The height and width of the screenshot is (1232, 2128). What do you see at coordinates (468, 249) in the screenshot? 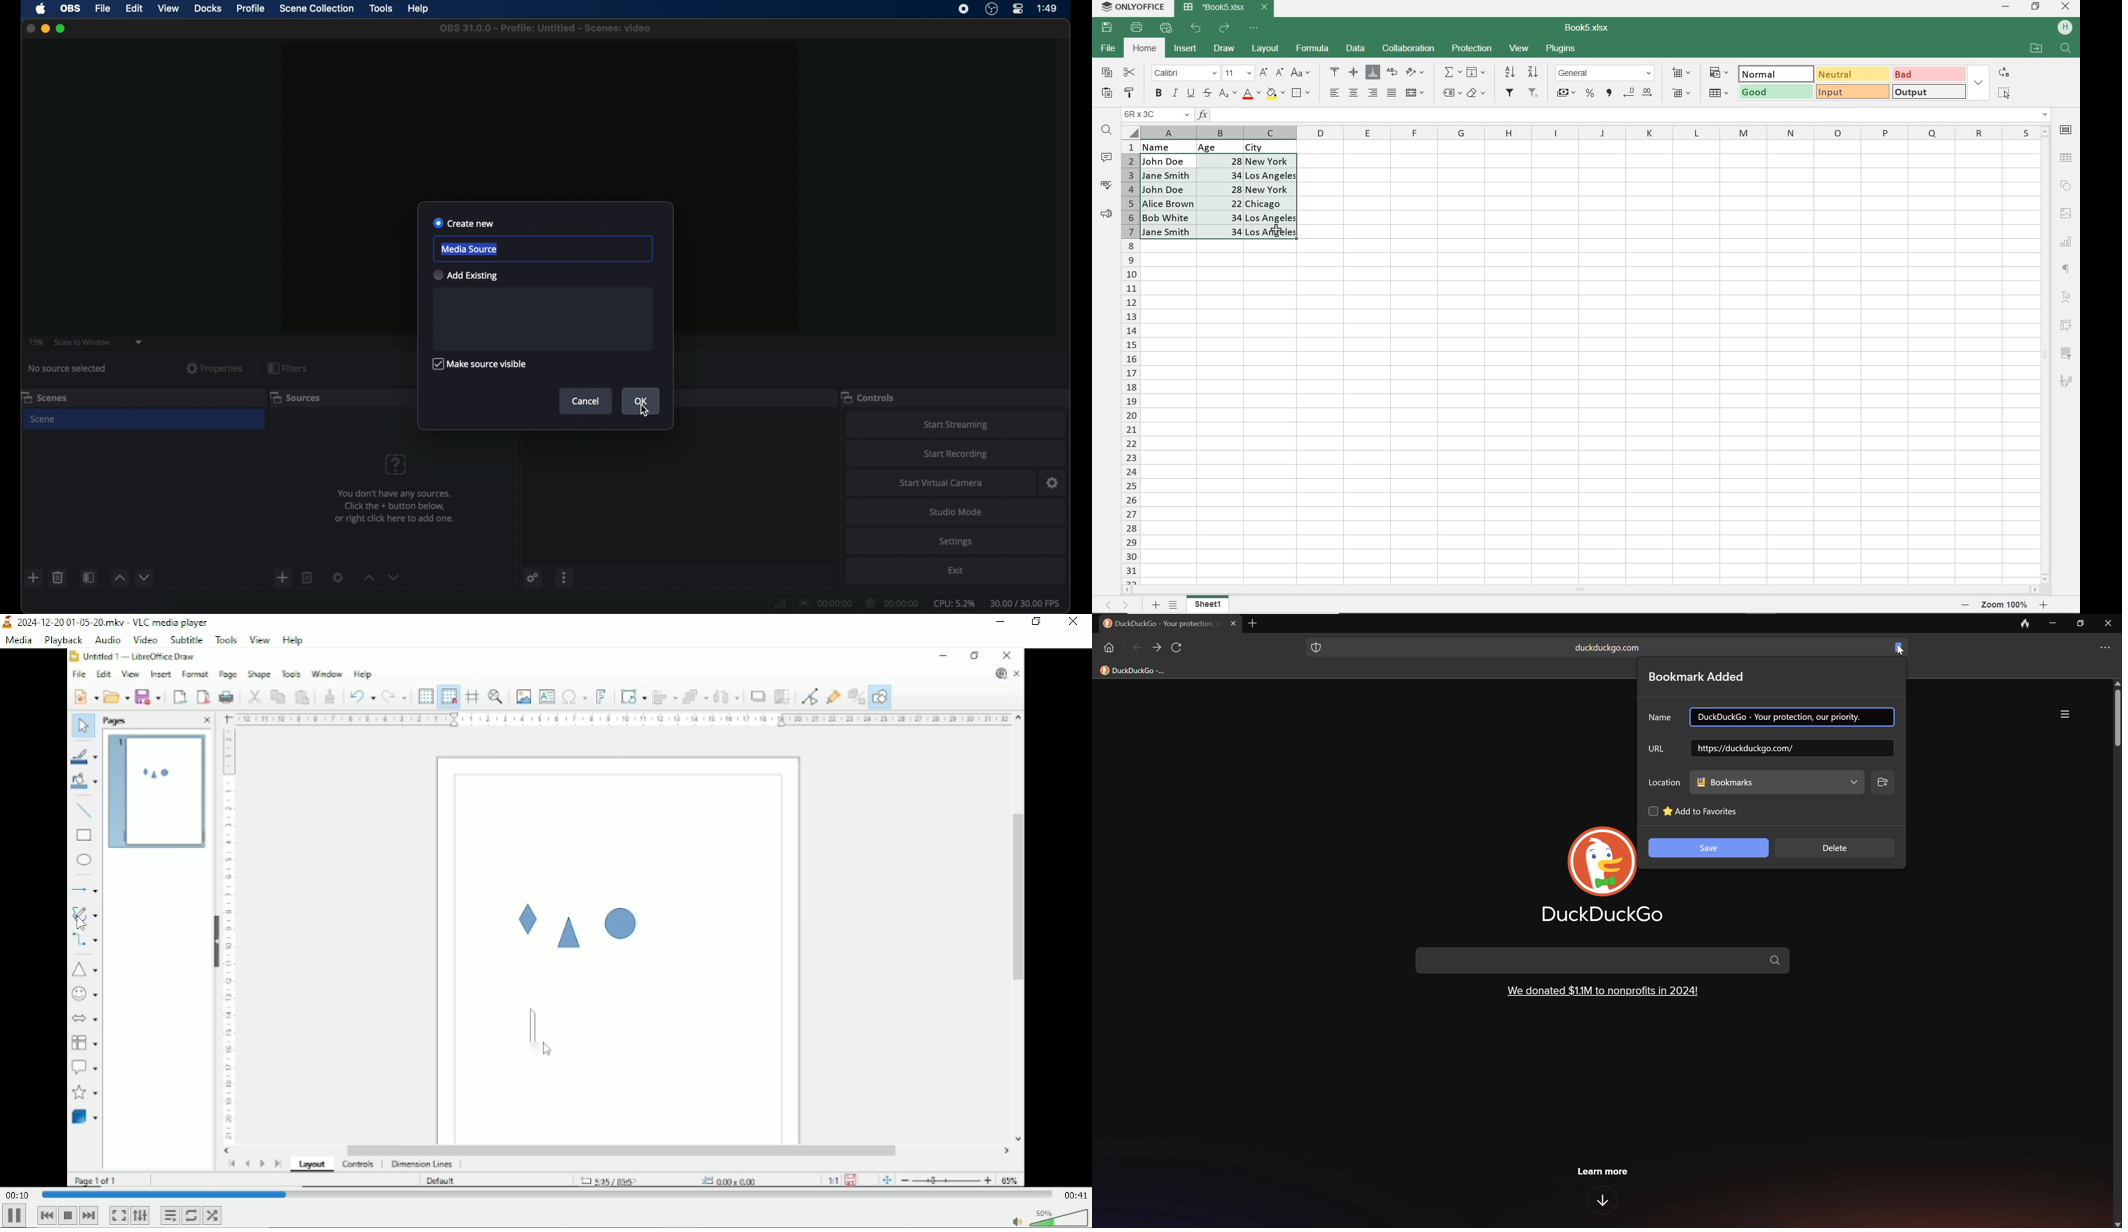
I see `media source` at bounding box center [468, 249].